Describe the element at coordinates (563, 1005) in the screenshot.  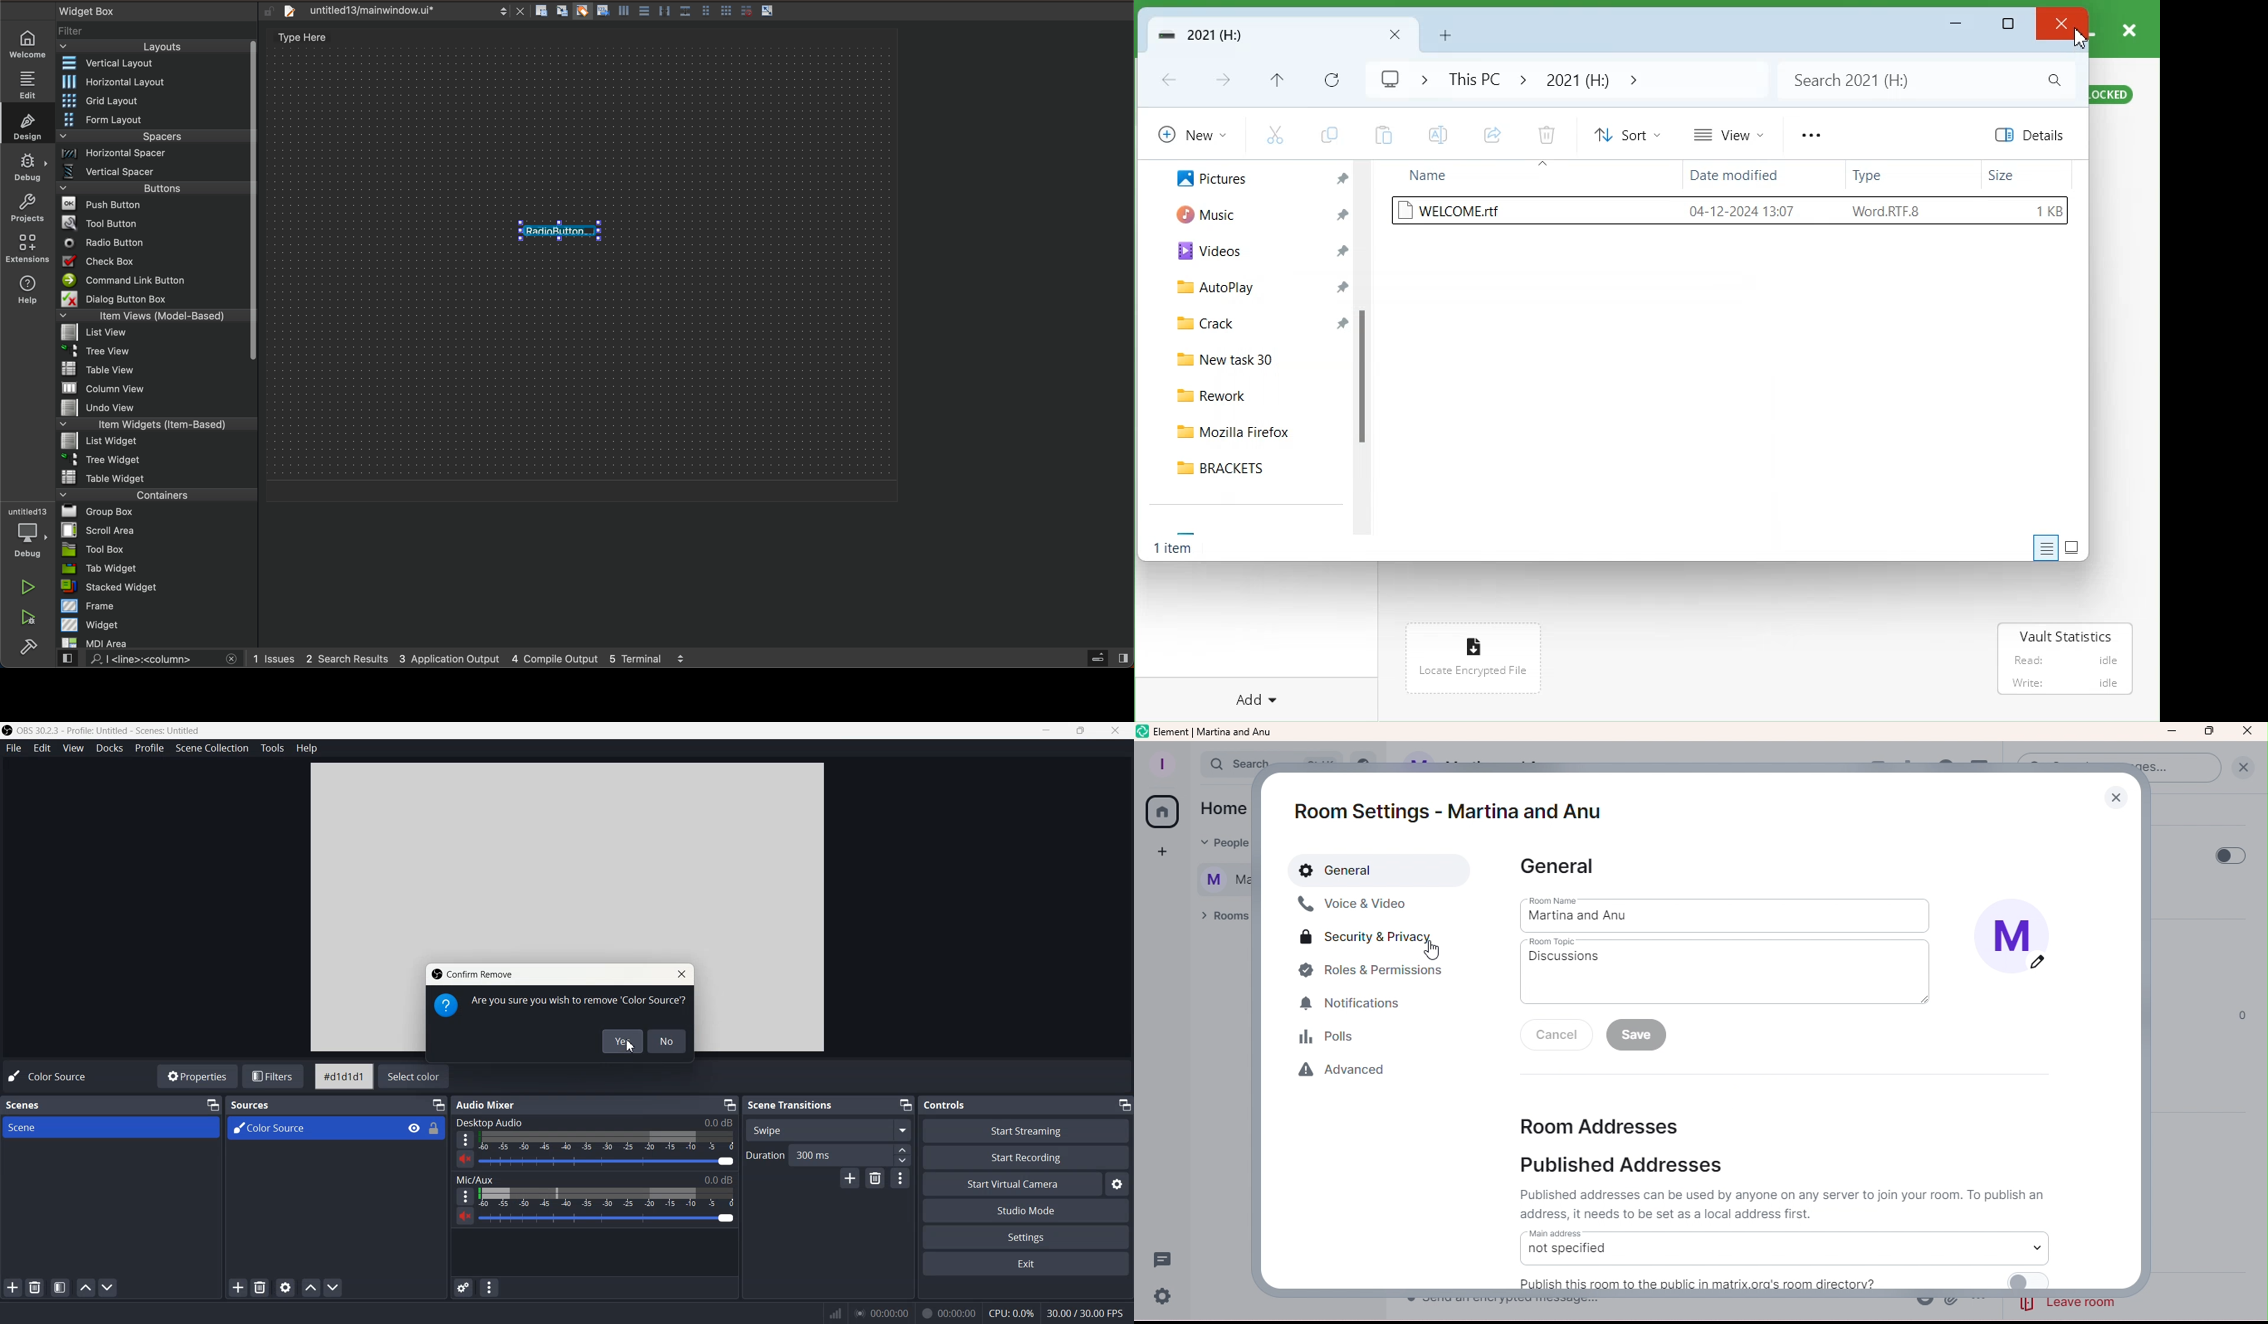
I see `Are you sure you wish to remove 'Color Source'?` at that location.